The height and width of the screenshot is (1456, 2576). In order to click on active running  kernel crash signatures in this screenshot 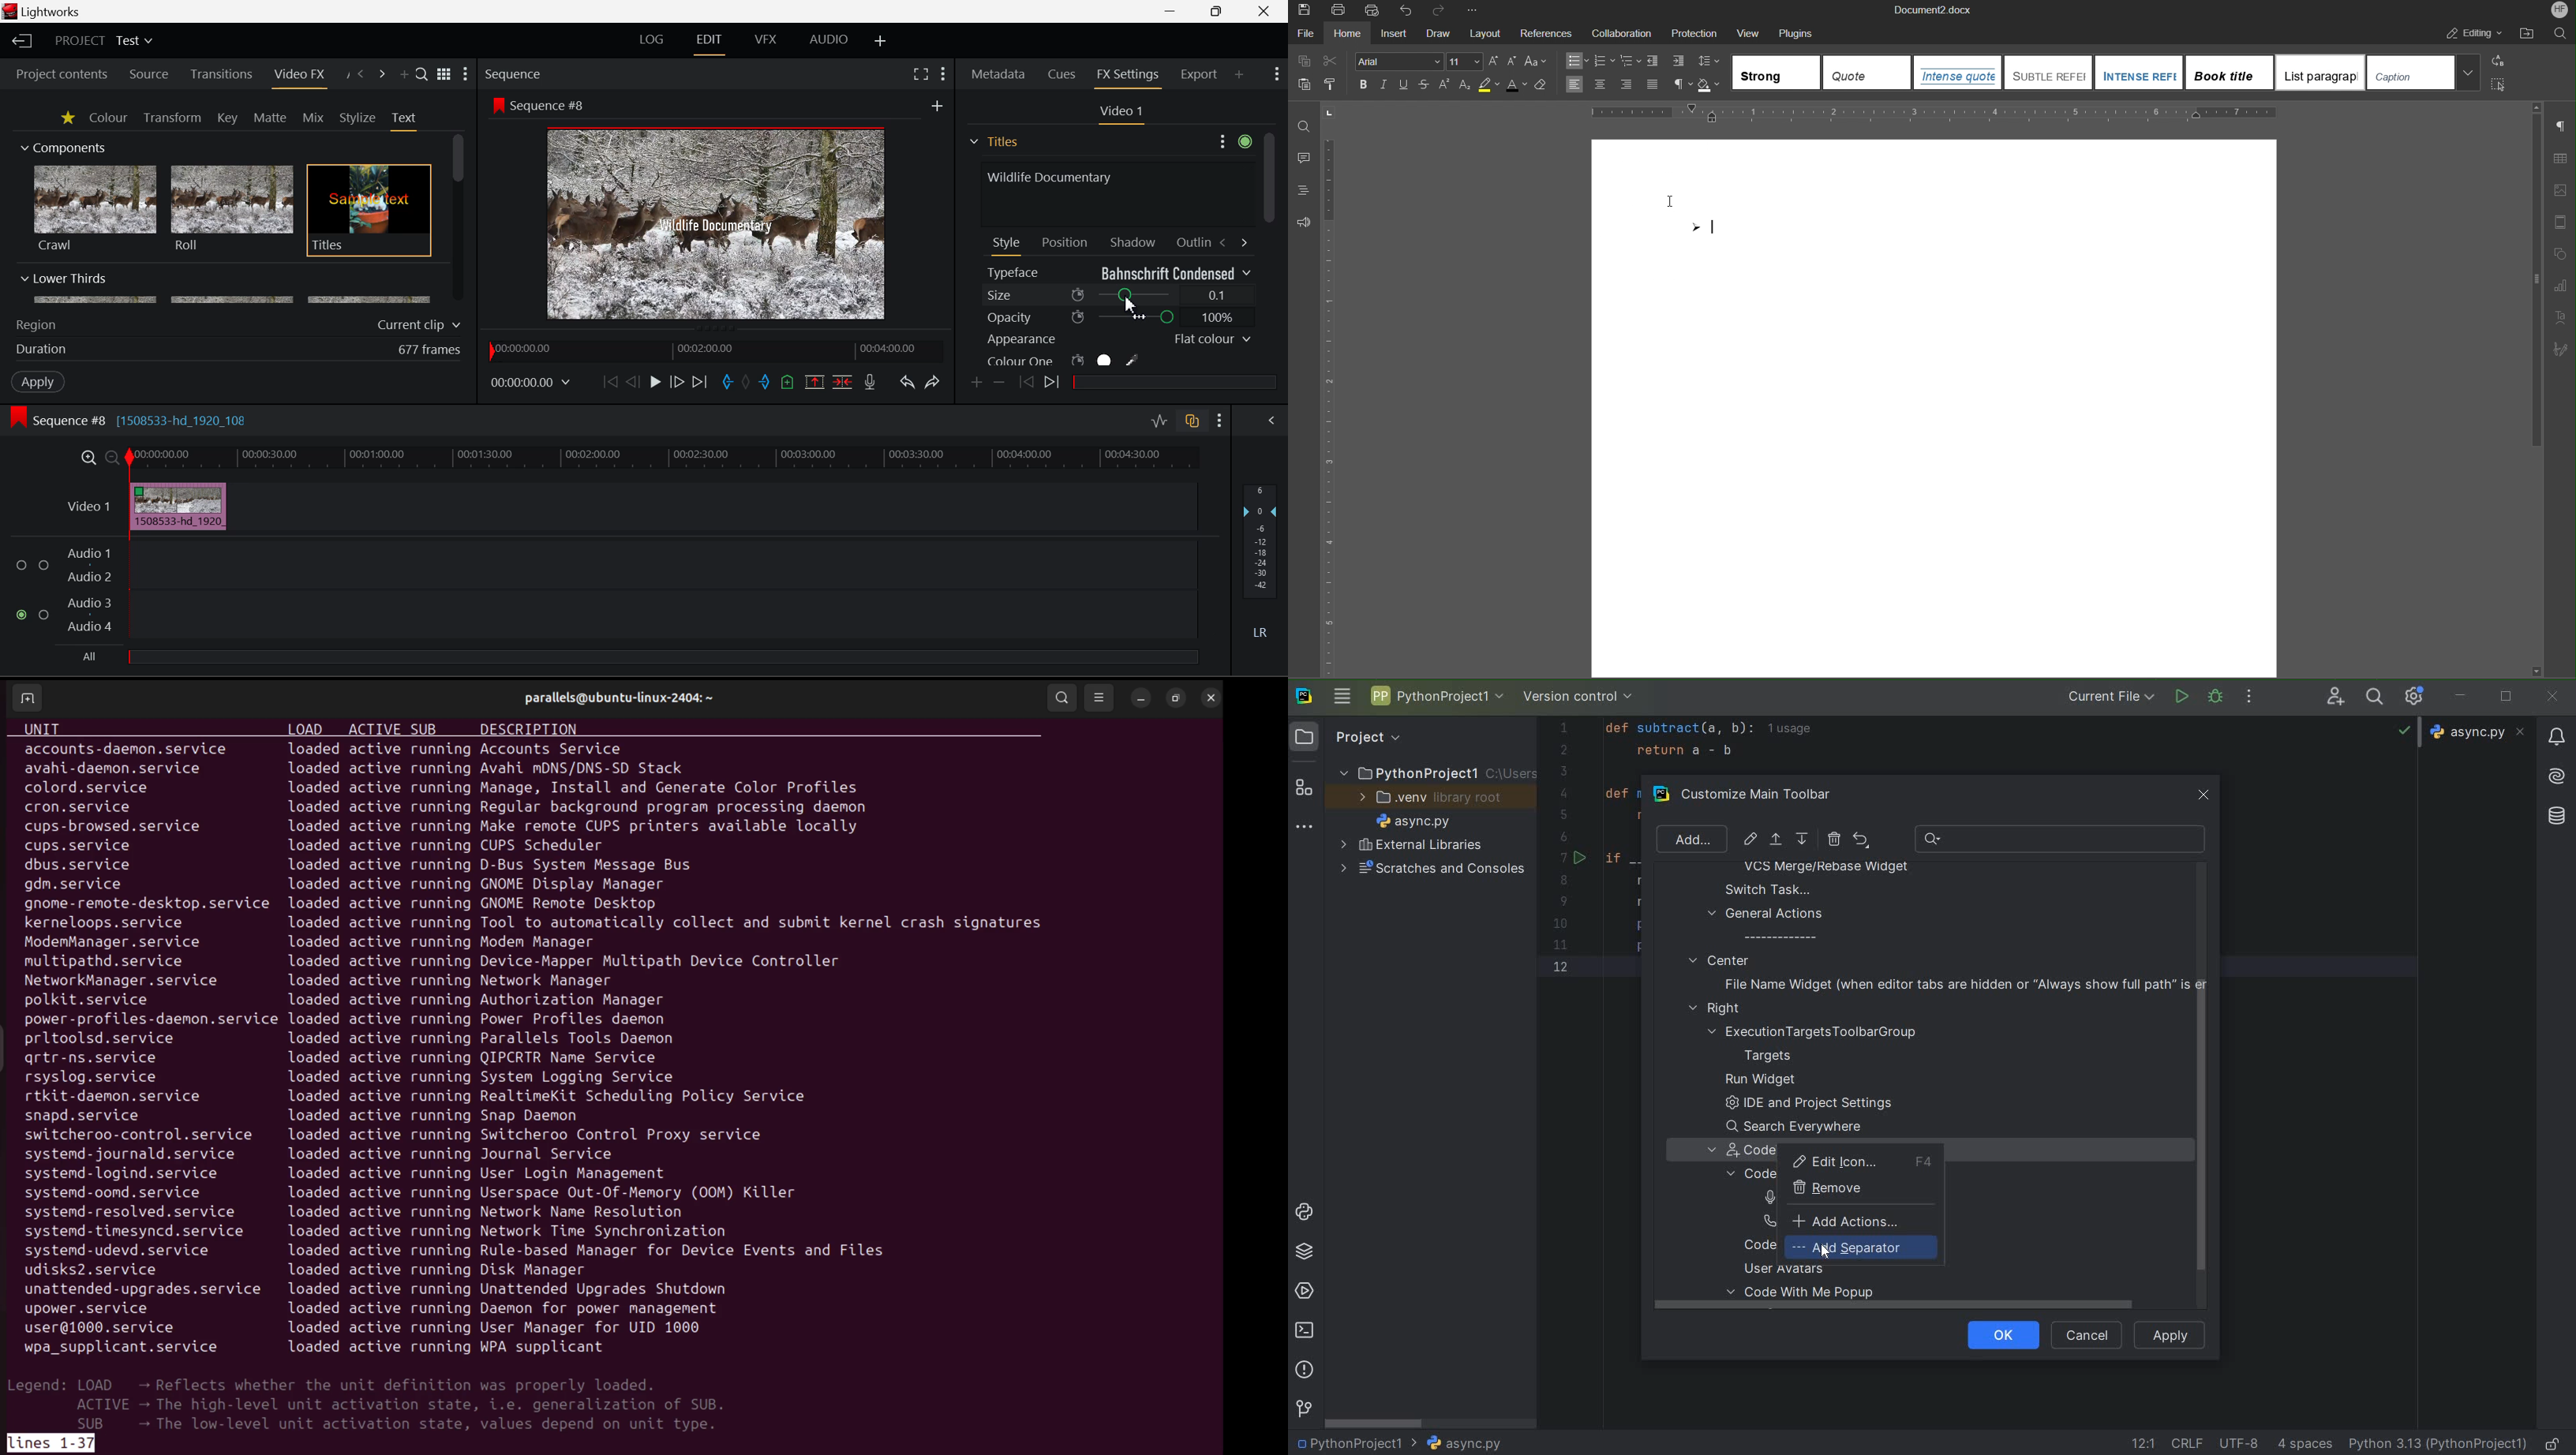, I will do `click(700, 923)`.